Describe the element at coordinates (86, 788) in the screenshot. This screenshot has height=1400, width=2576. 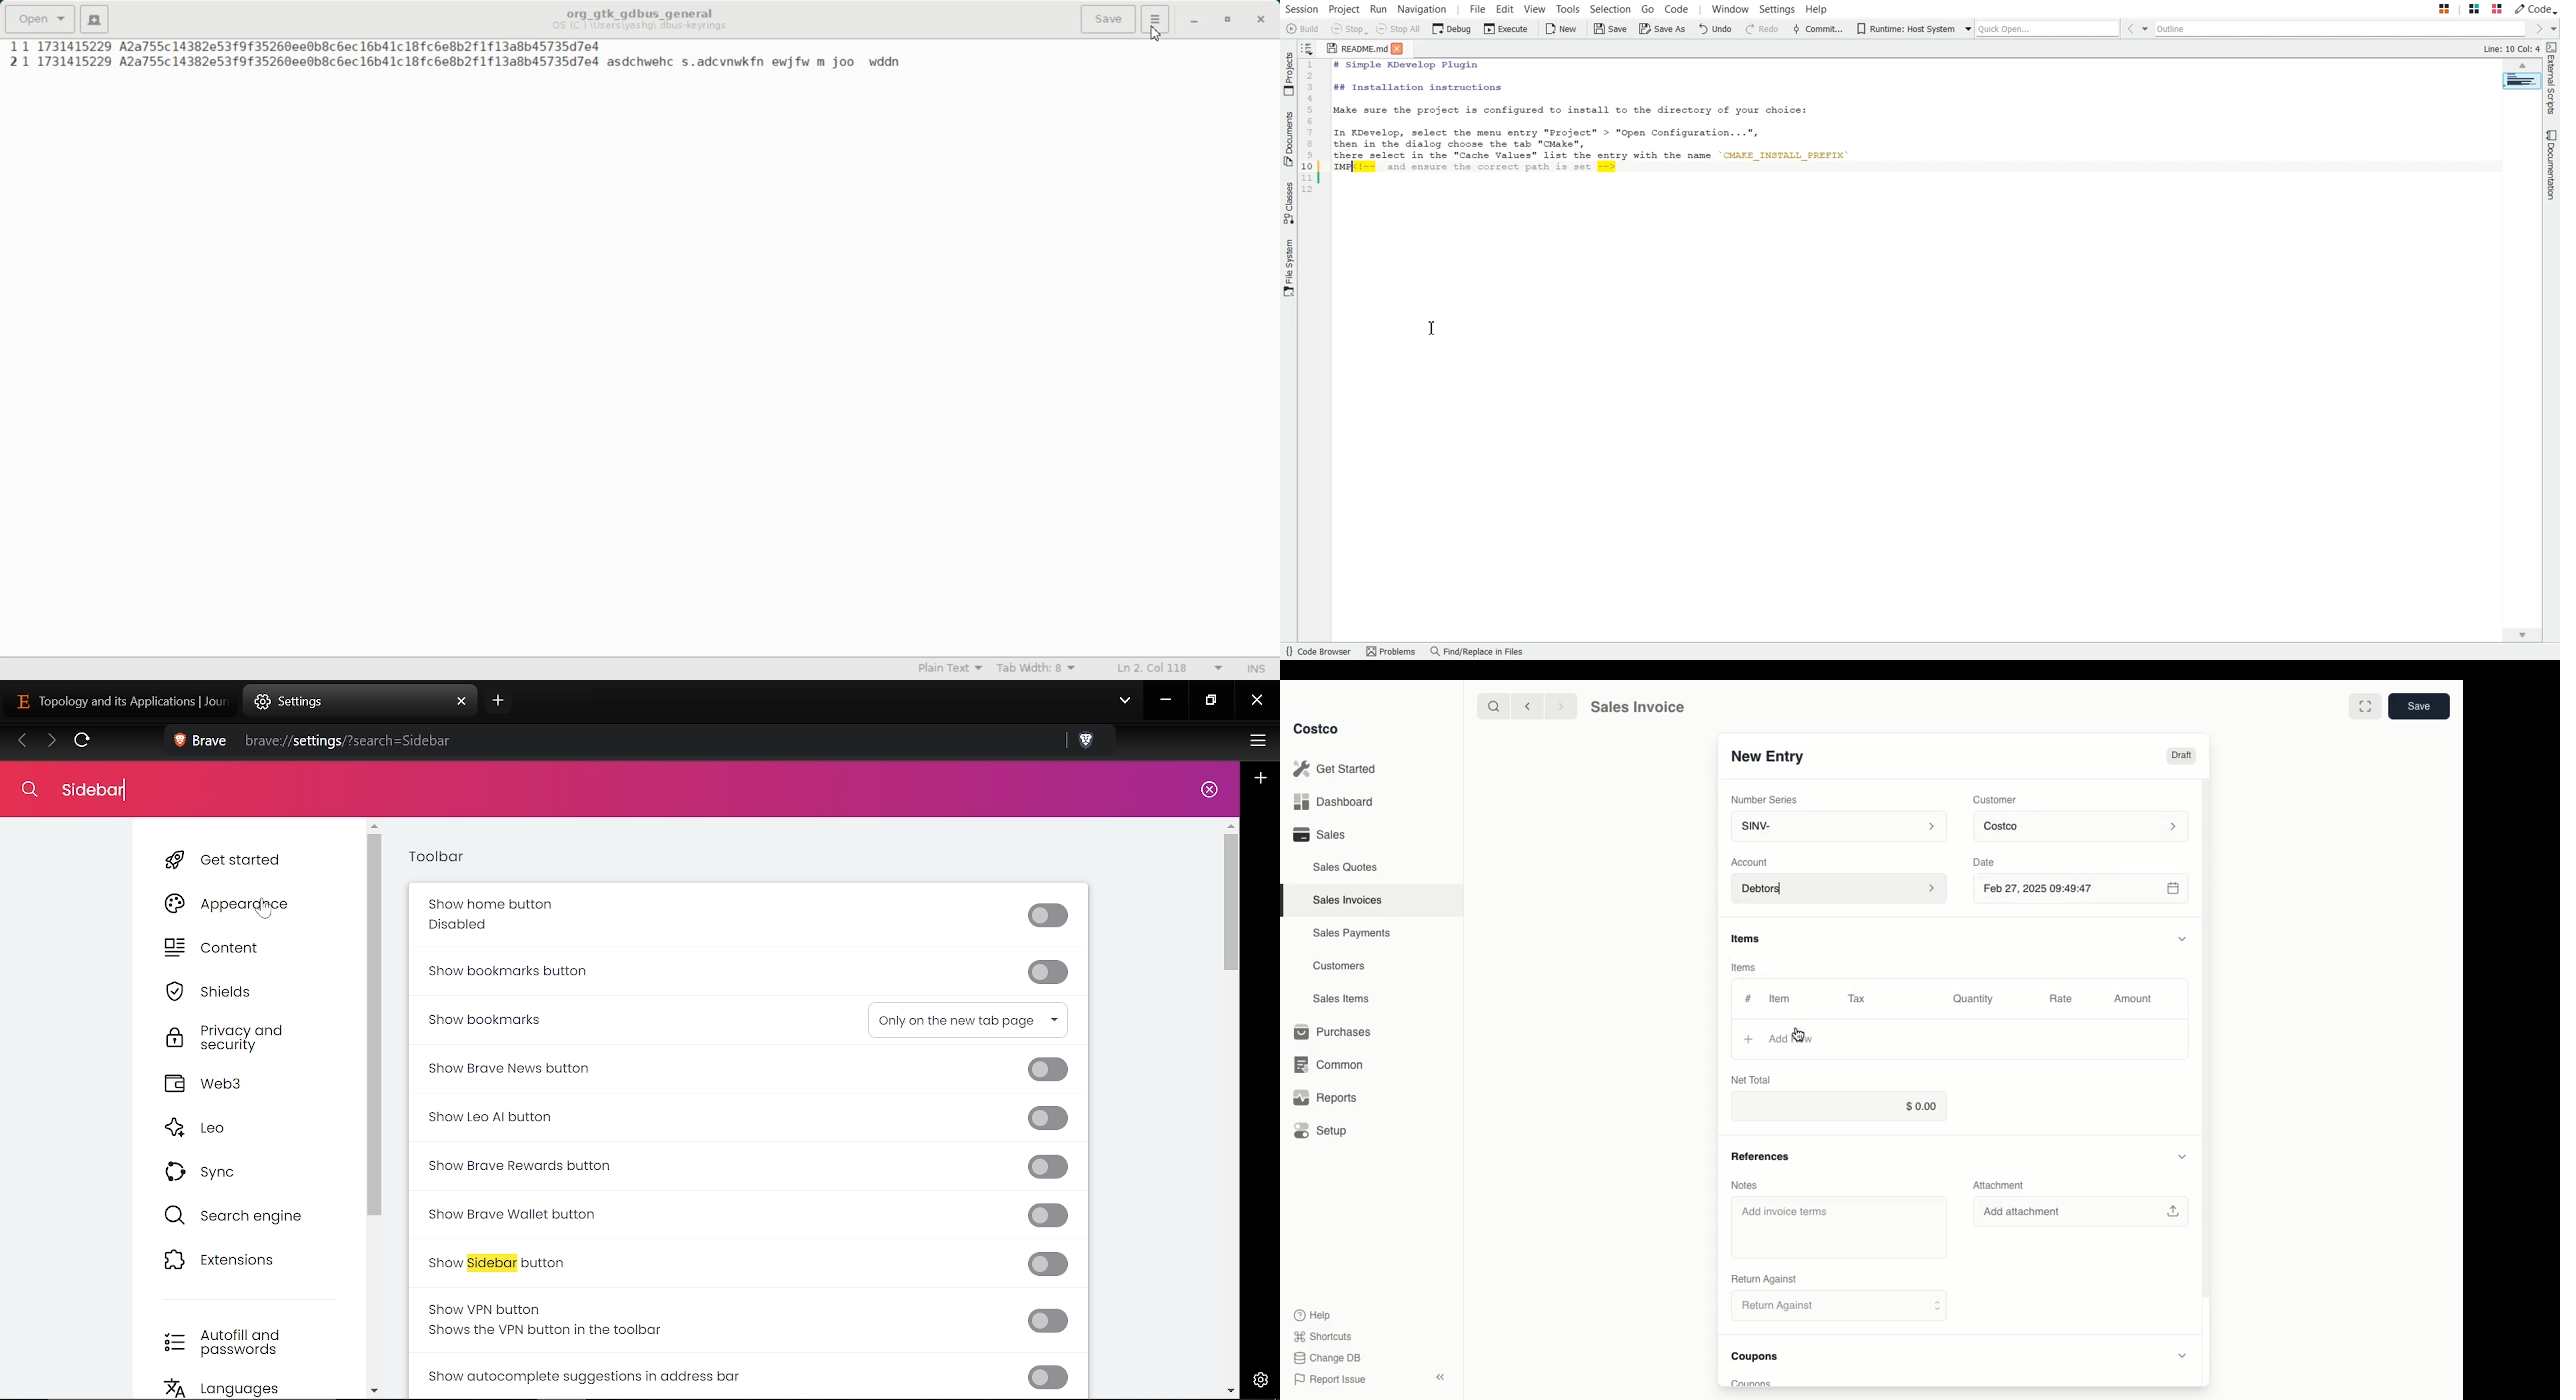
I see `Search` at that location.